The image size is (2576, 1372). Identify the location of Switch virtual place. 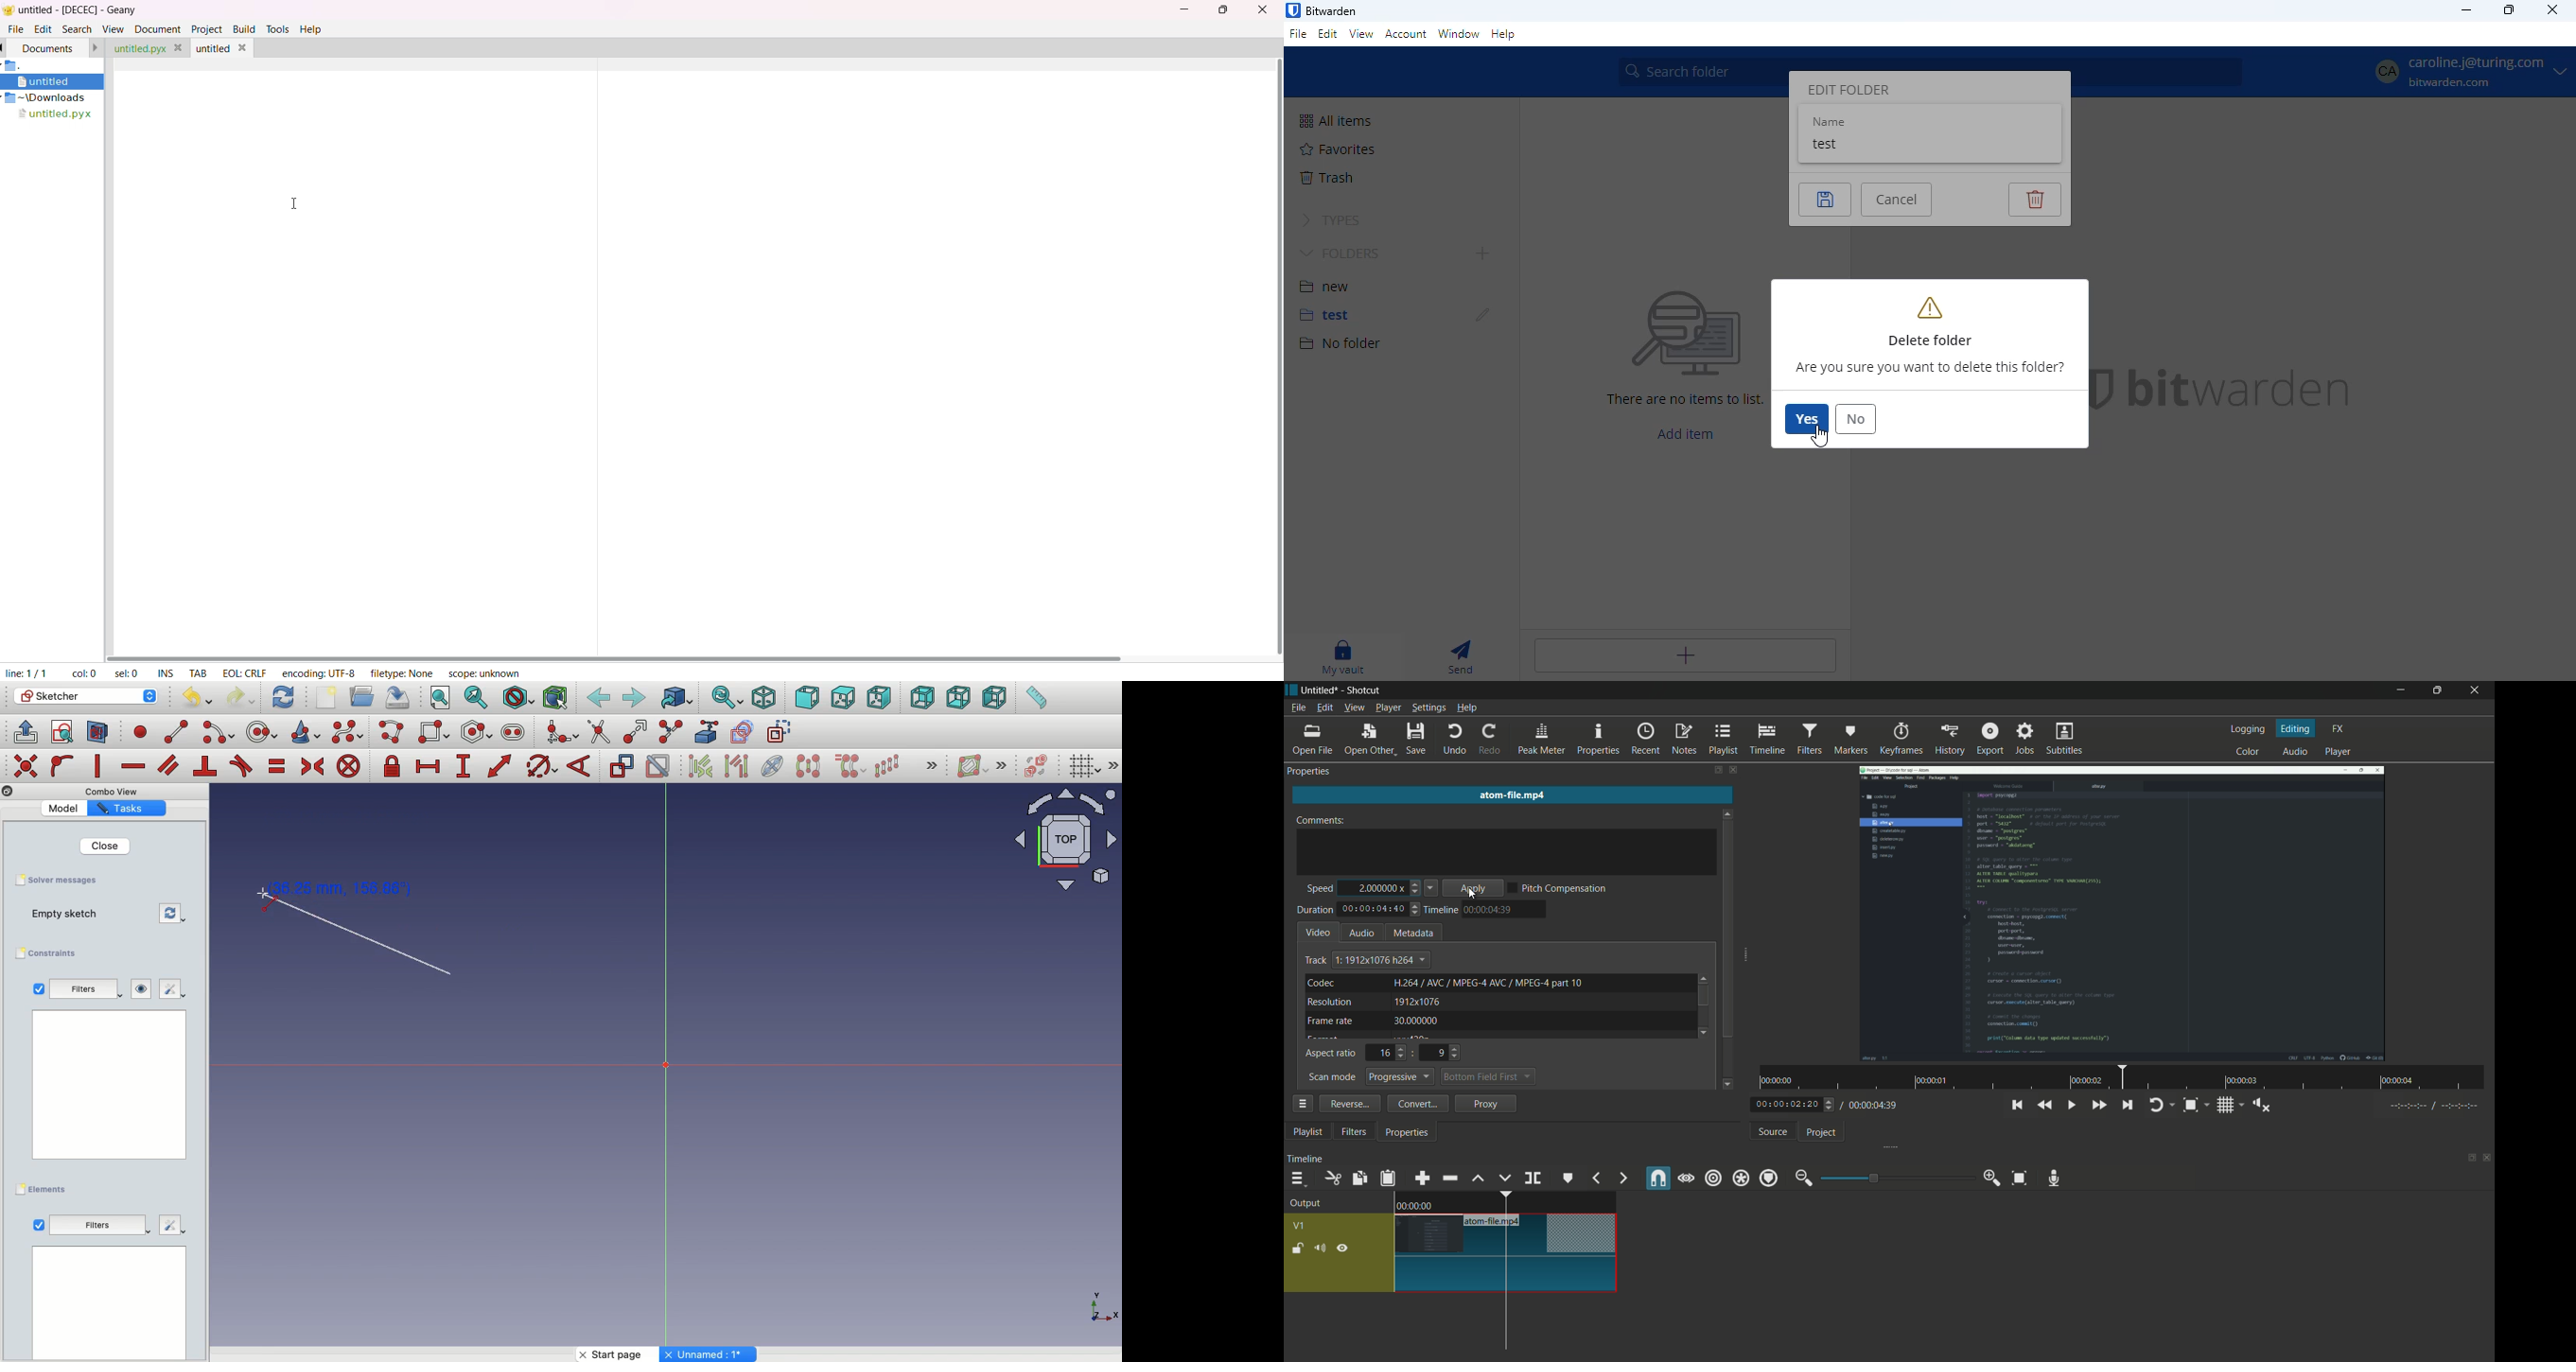
(1037, 766).